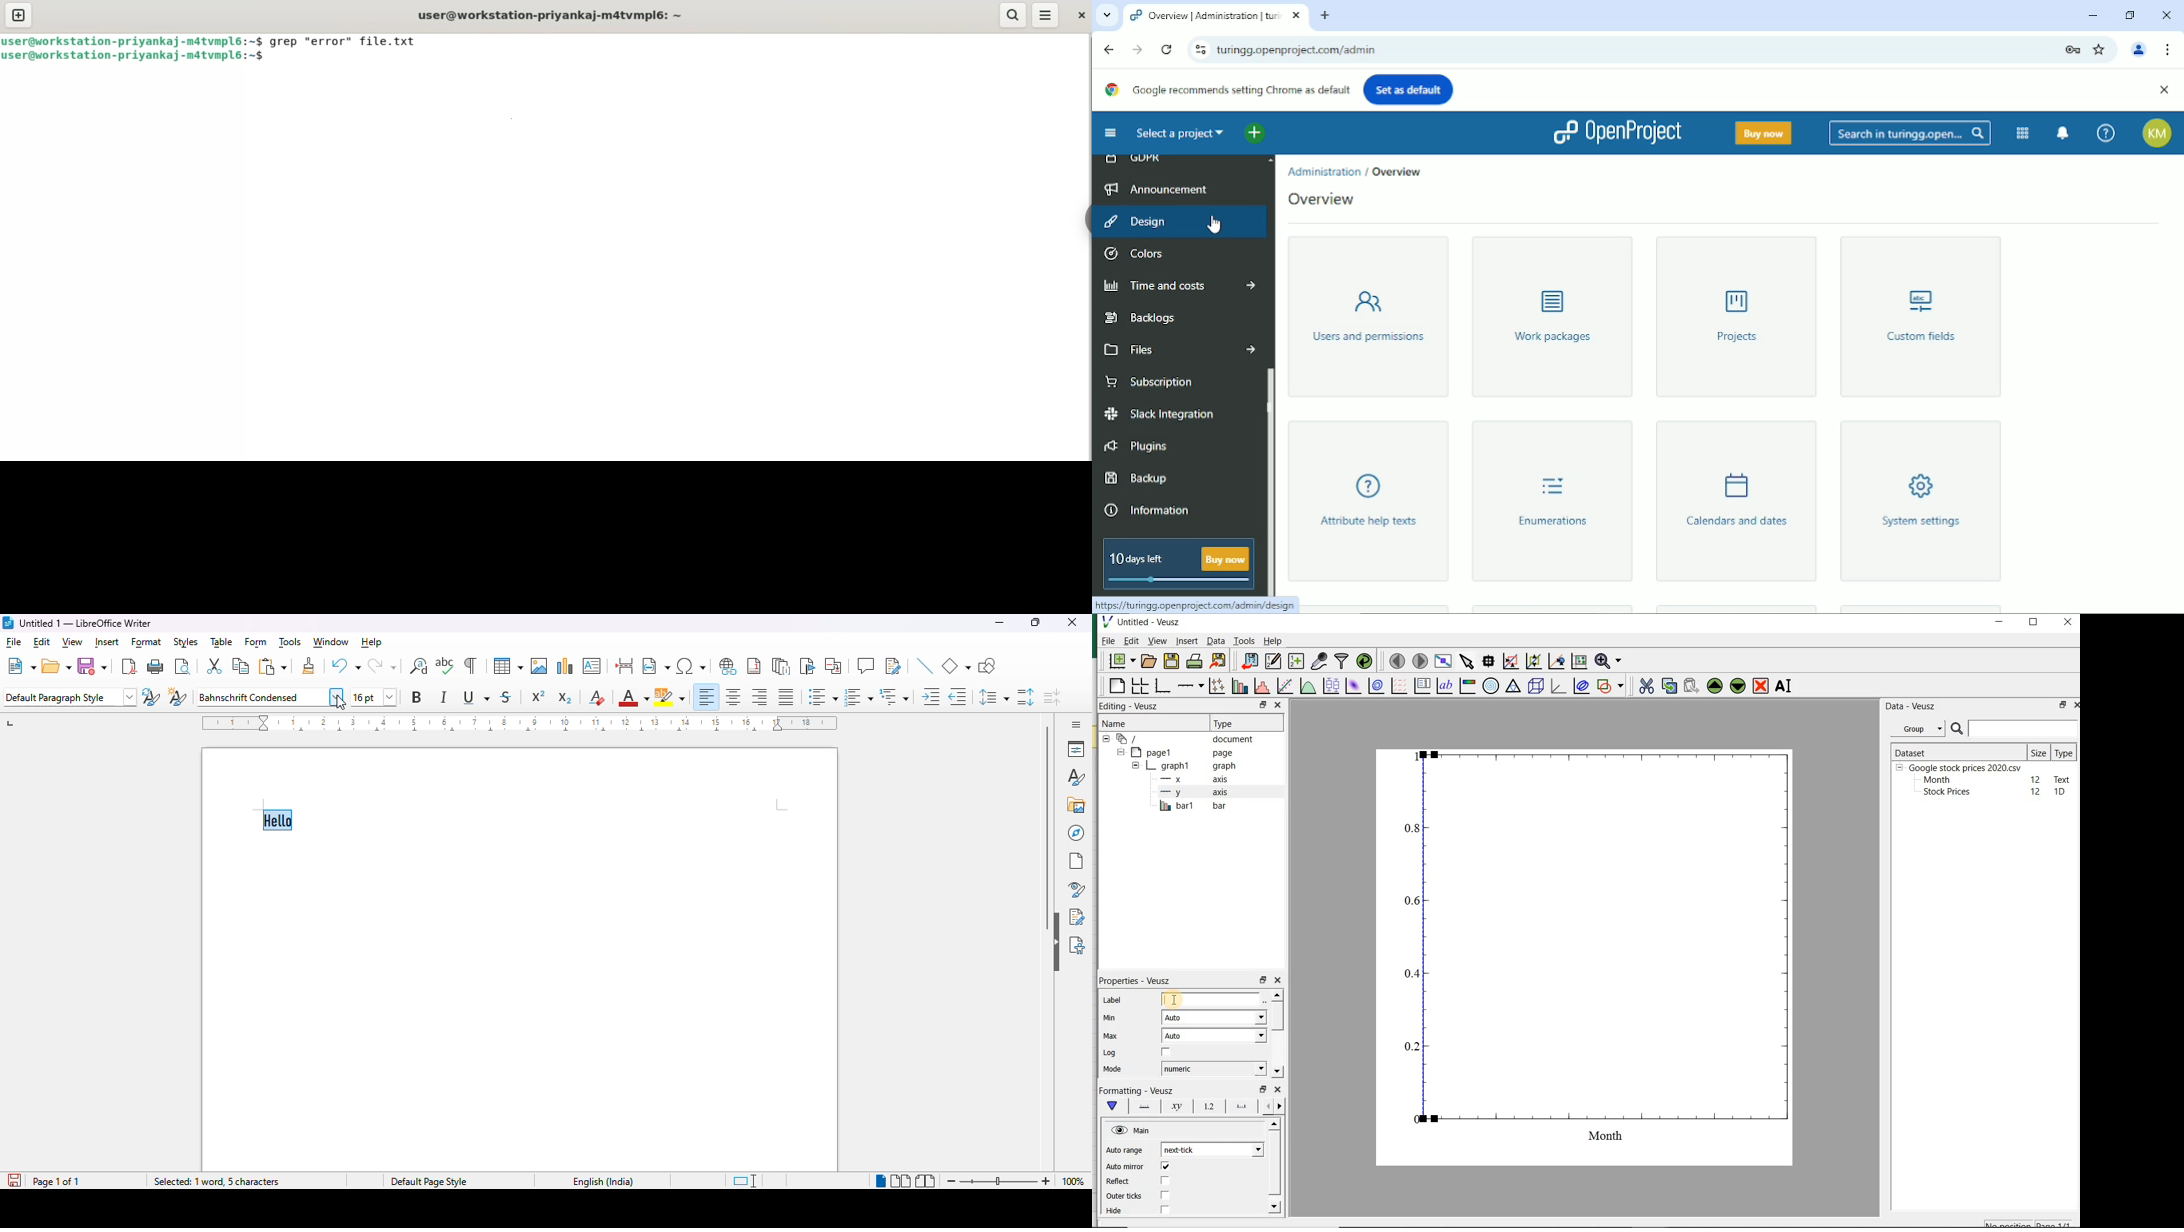  What do you see at coordinates (1274, 642) in the screenshot?
I see `Help` at bounding box center [1274, 642].